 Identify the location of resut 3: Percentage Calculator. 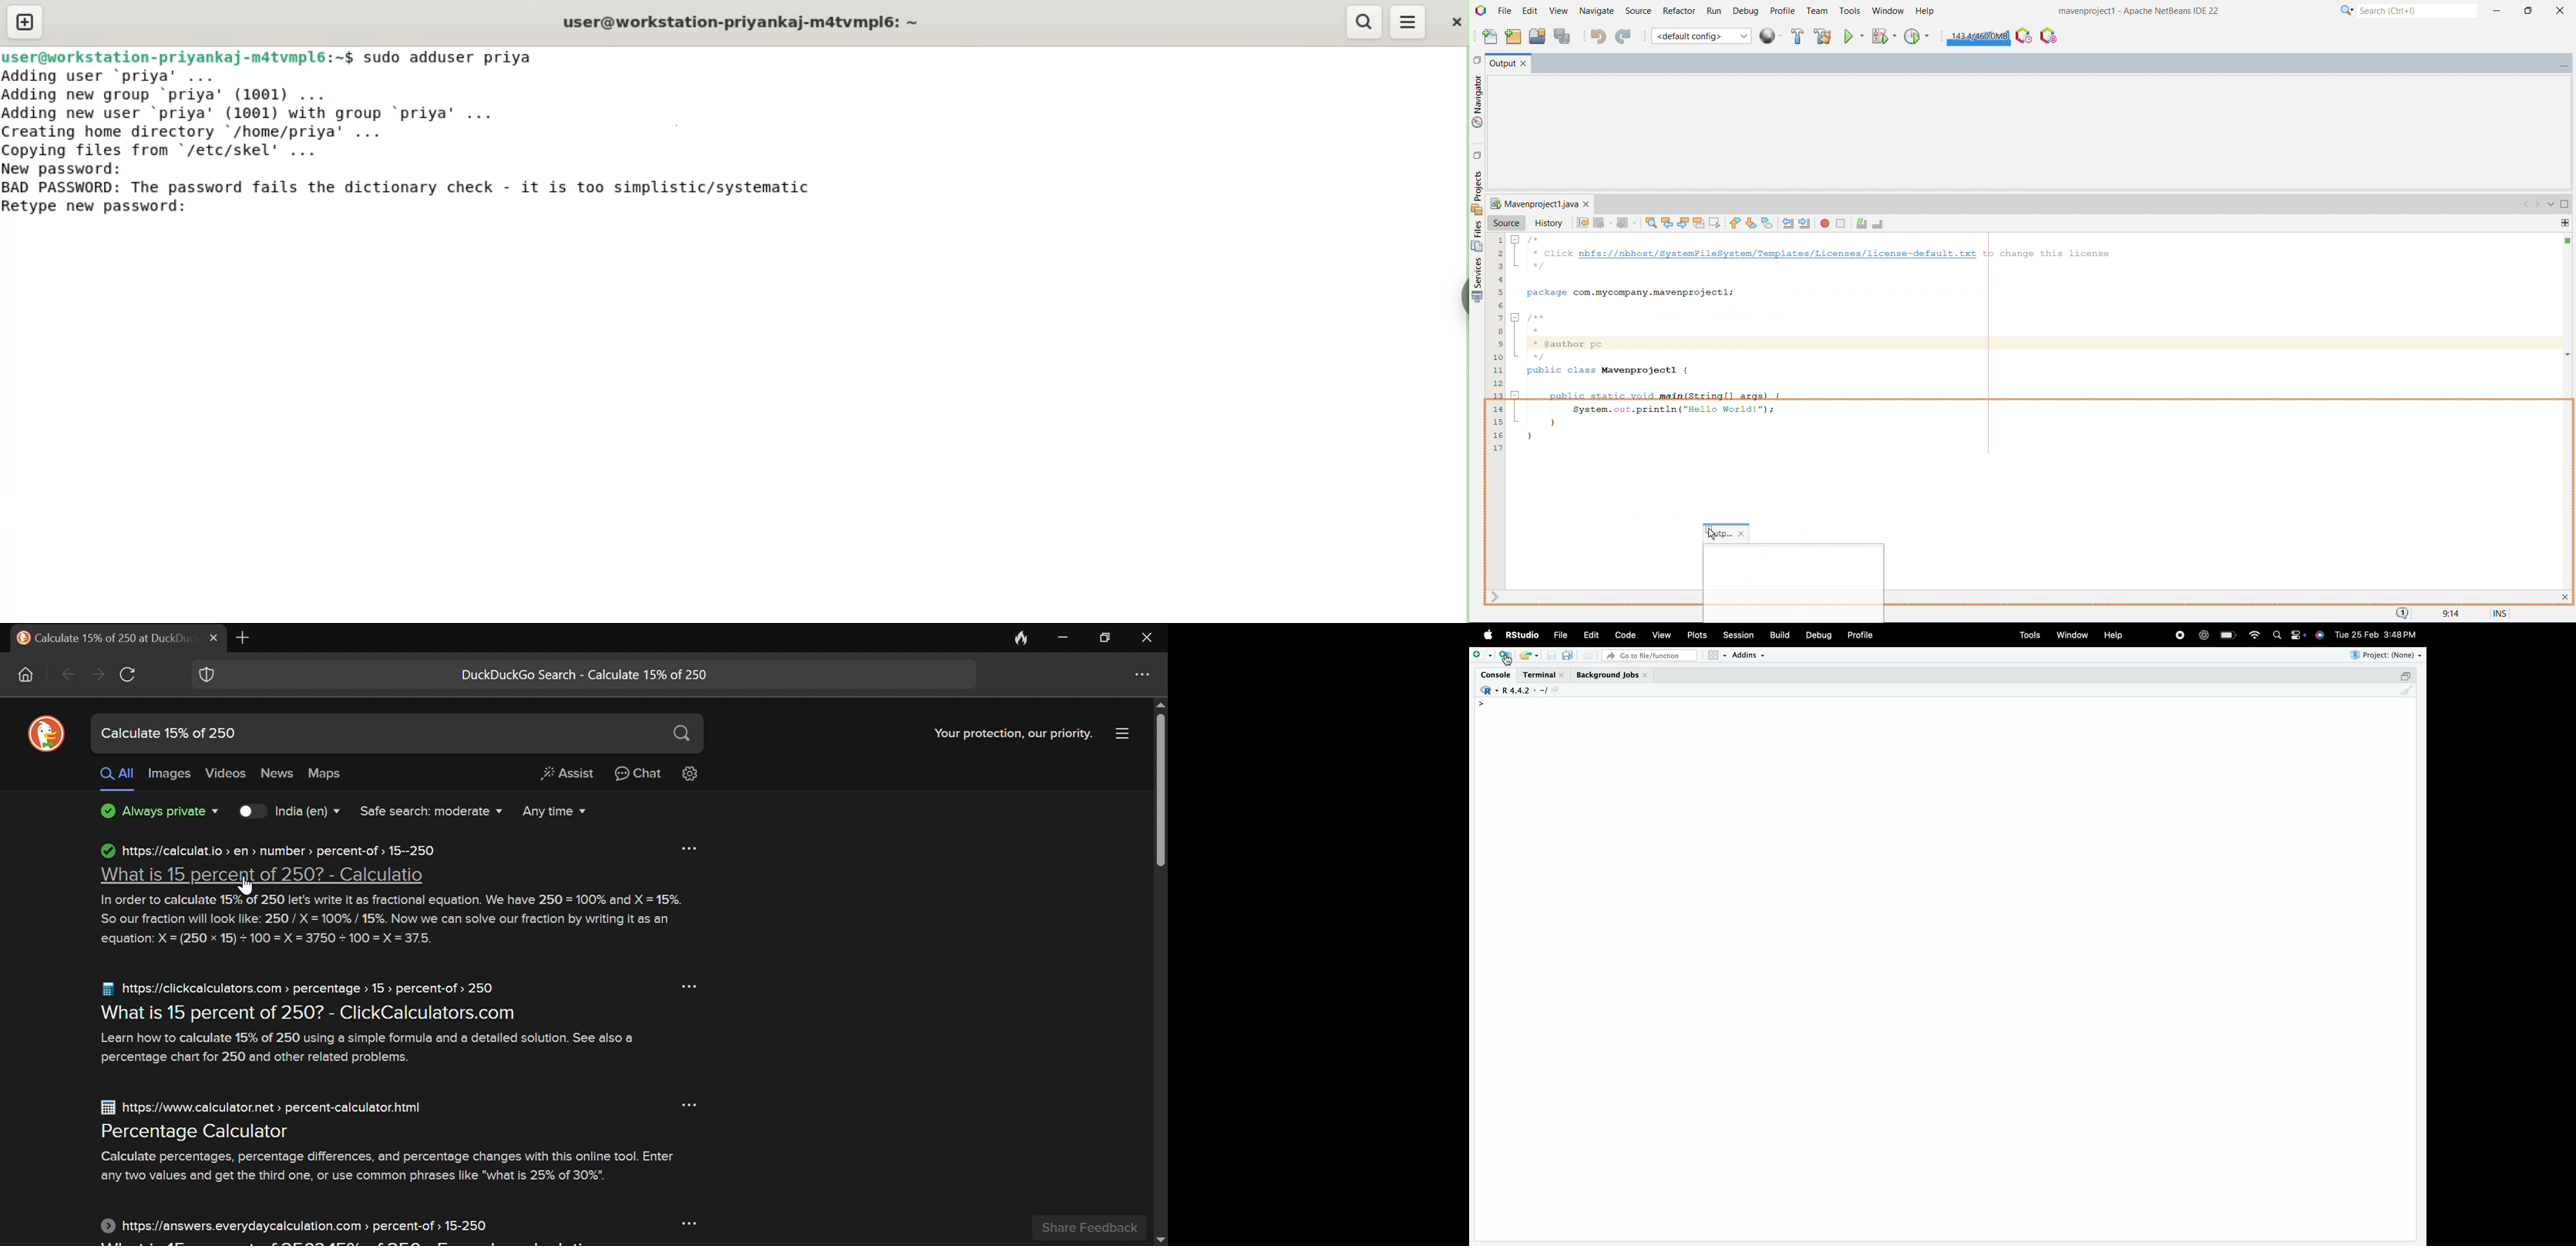
(198, 1132).